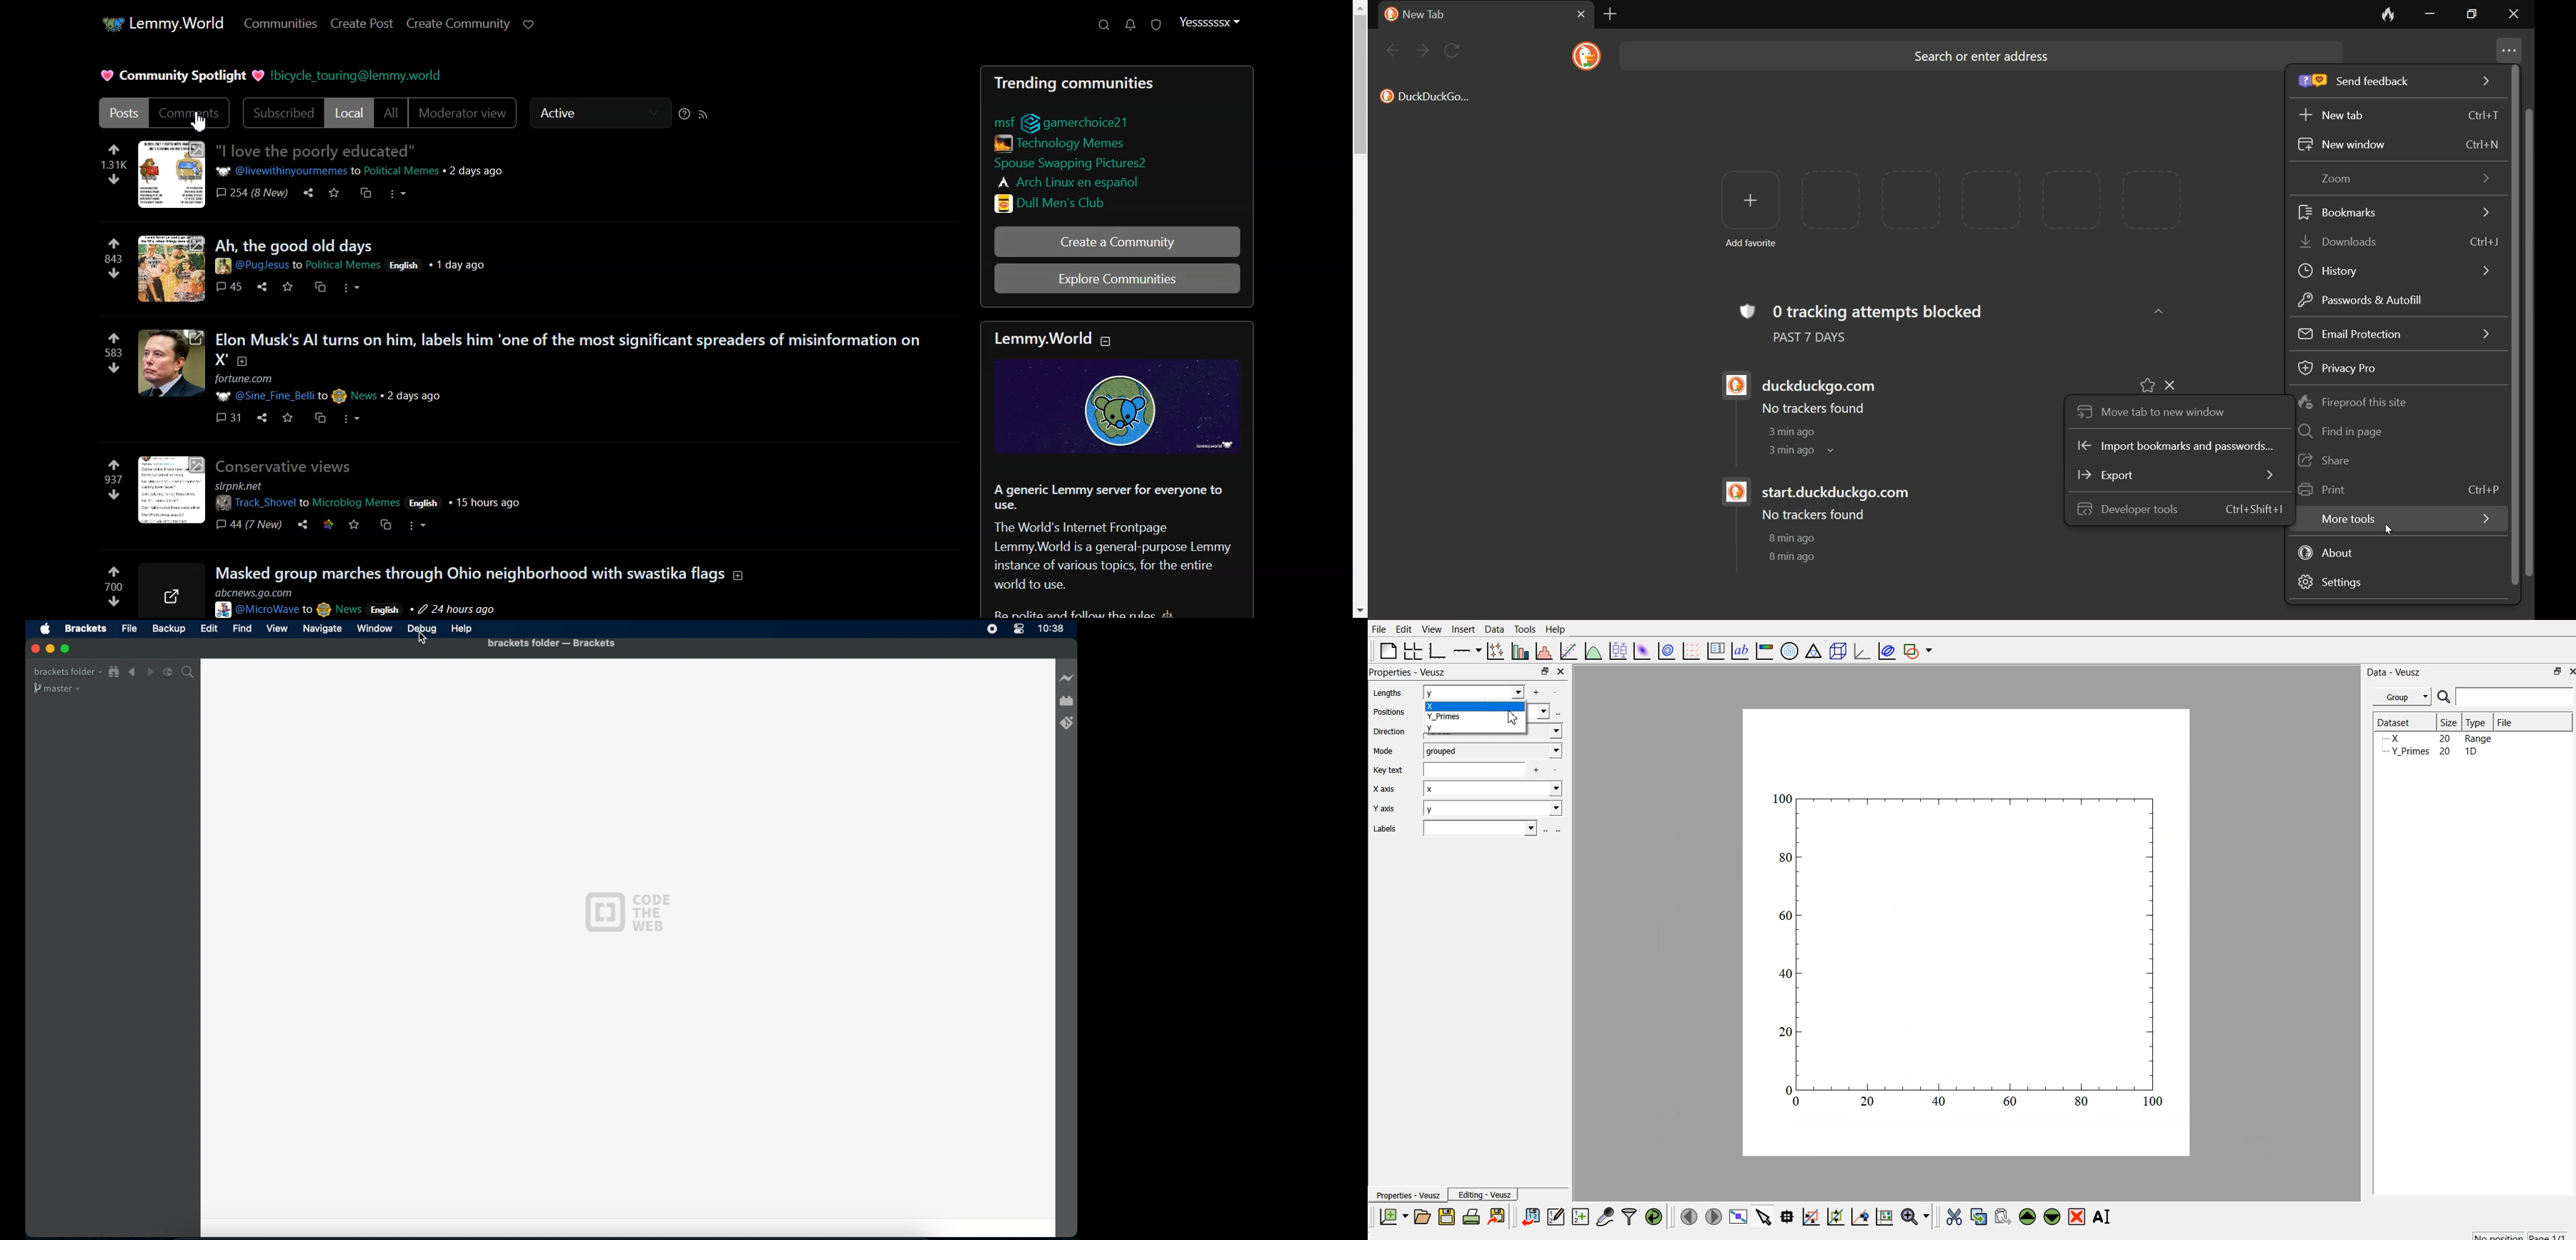 Image resolution: width=2576 pixels, height=1260 pixels. I want to click on , so click(175, 592).